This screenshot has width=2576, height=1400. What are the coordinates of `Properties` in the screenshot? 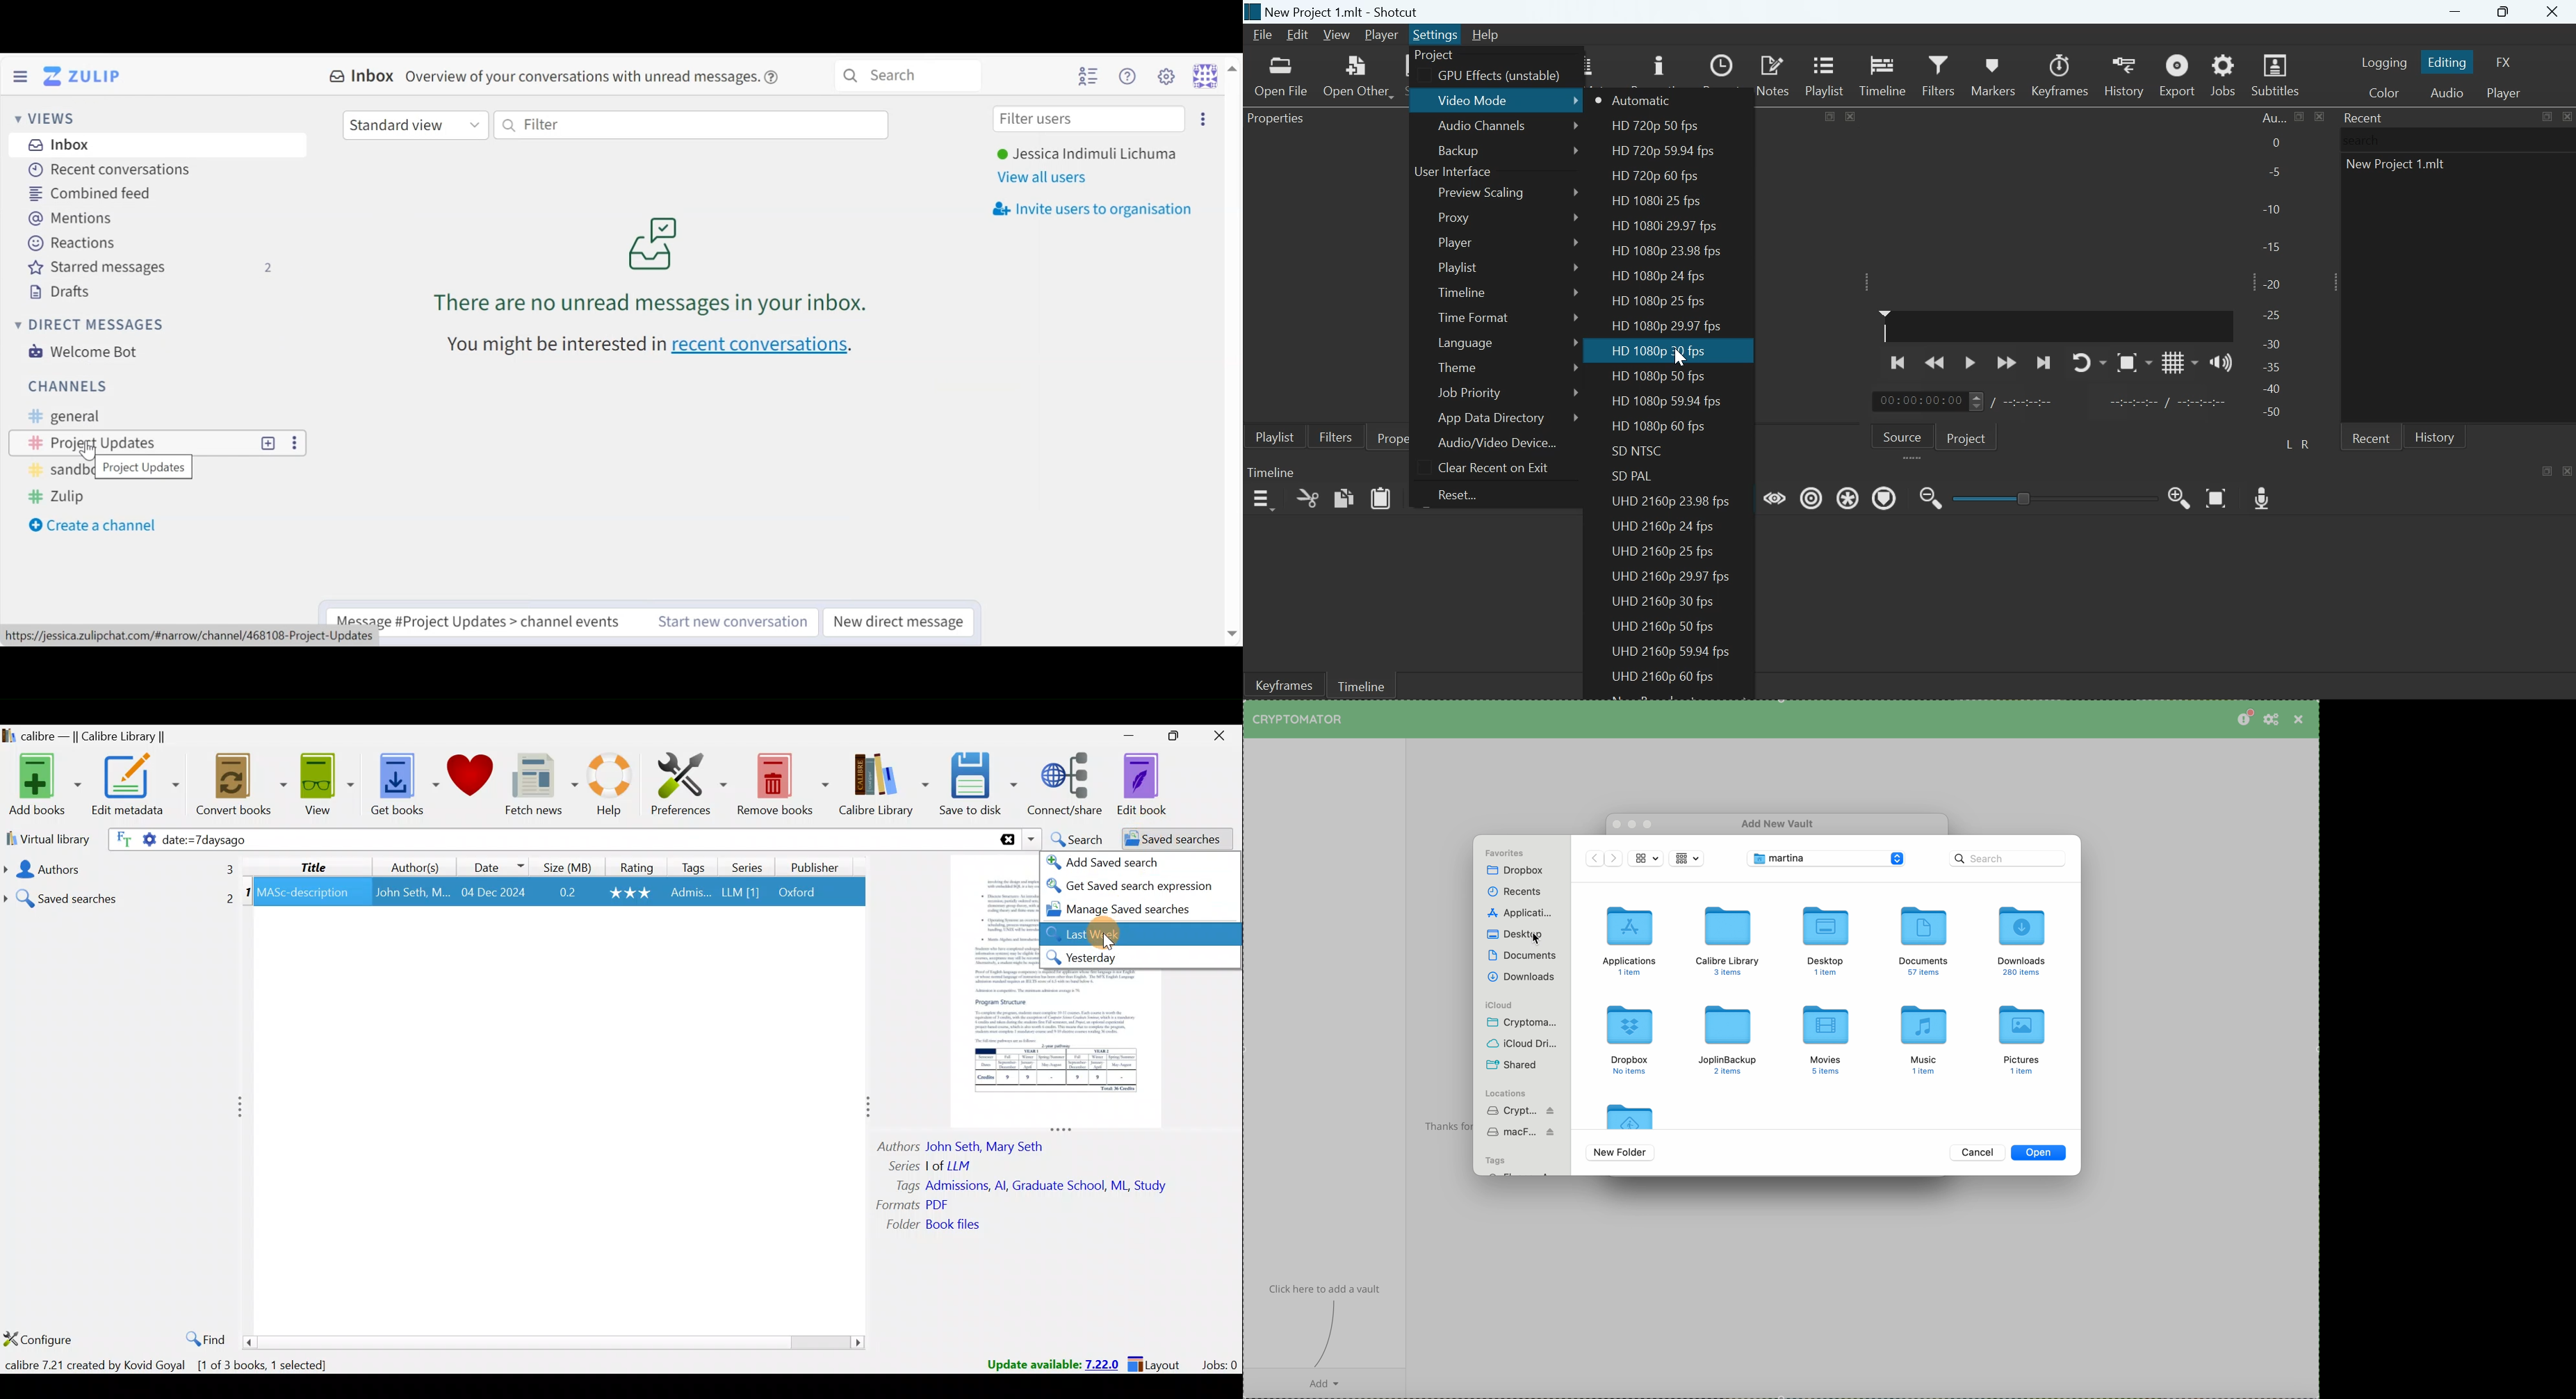 It's located at (1406, 437).